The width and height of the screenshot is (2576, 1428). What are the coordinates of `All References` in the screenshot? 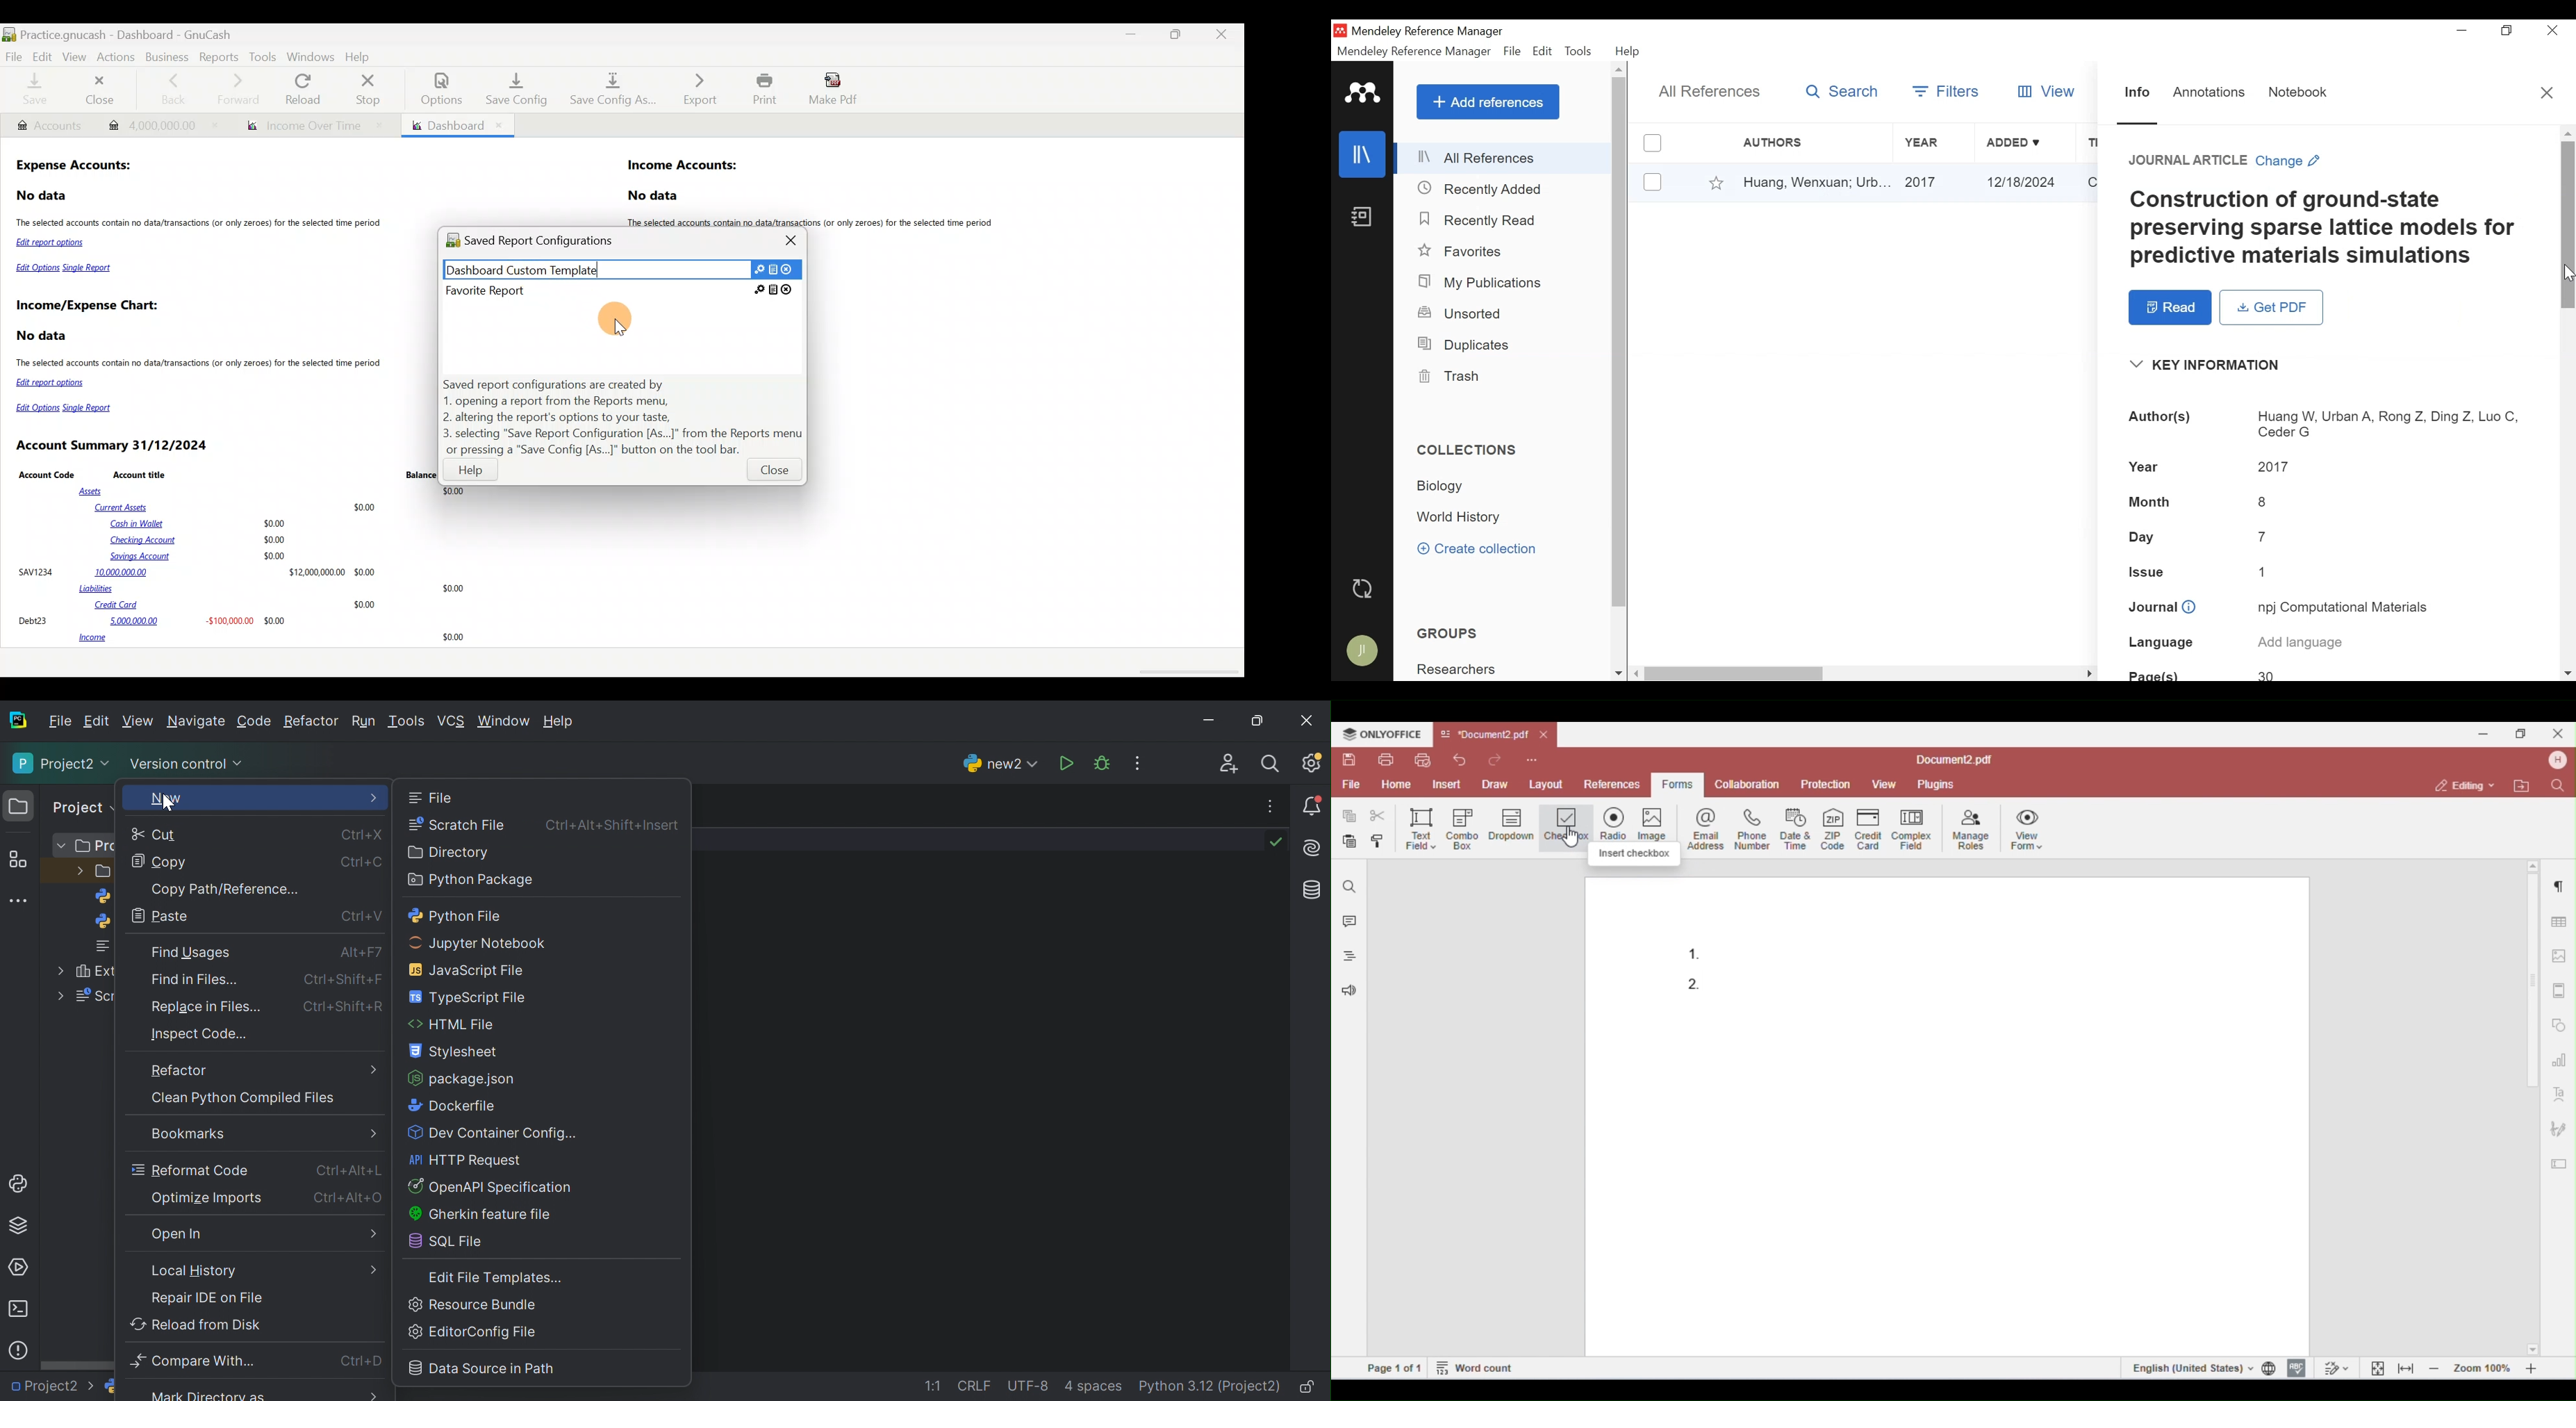 It's located at (1504, 158).